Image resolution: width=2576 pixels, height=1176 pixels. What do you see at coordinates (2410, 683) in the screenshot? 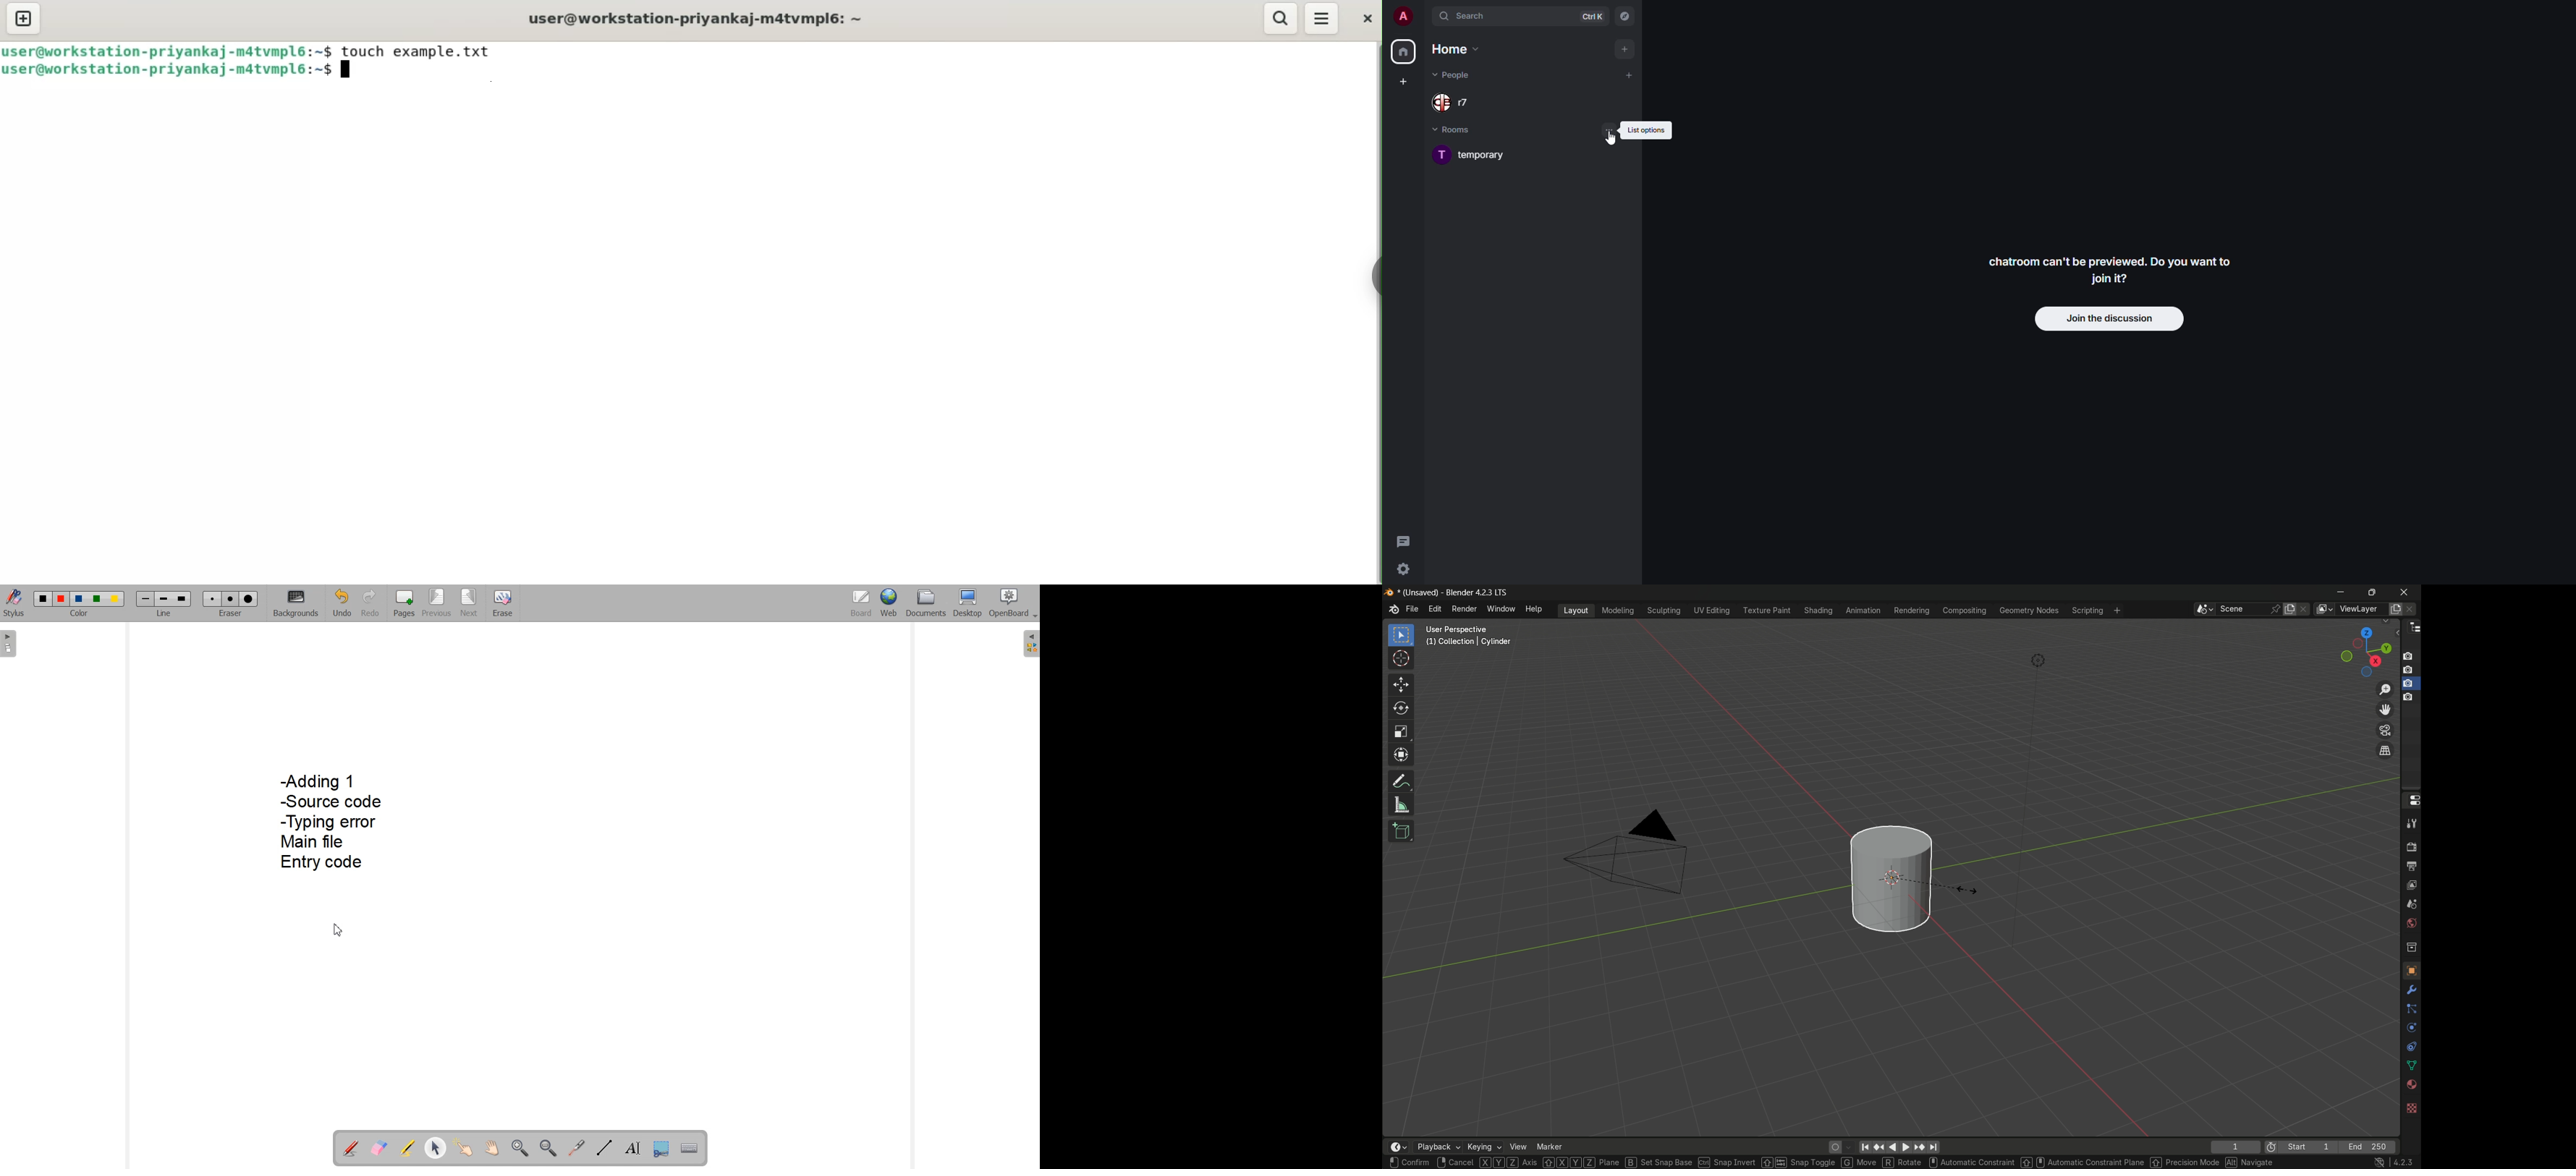
I see `layer 3` at bounding box center [2410, 683].